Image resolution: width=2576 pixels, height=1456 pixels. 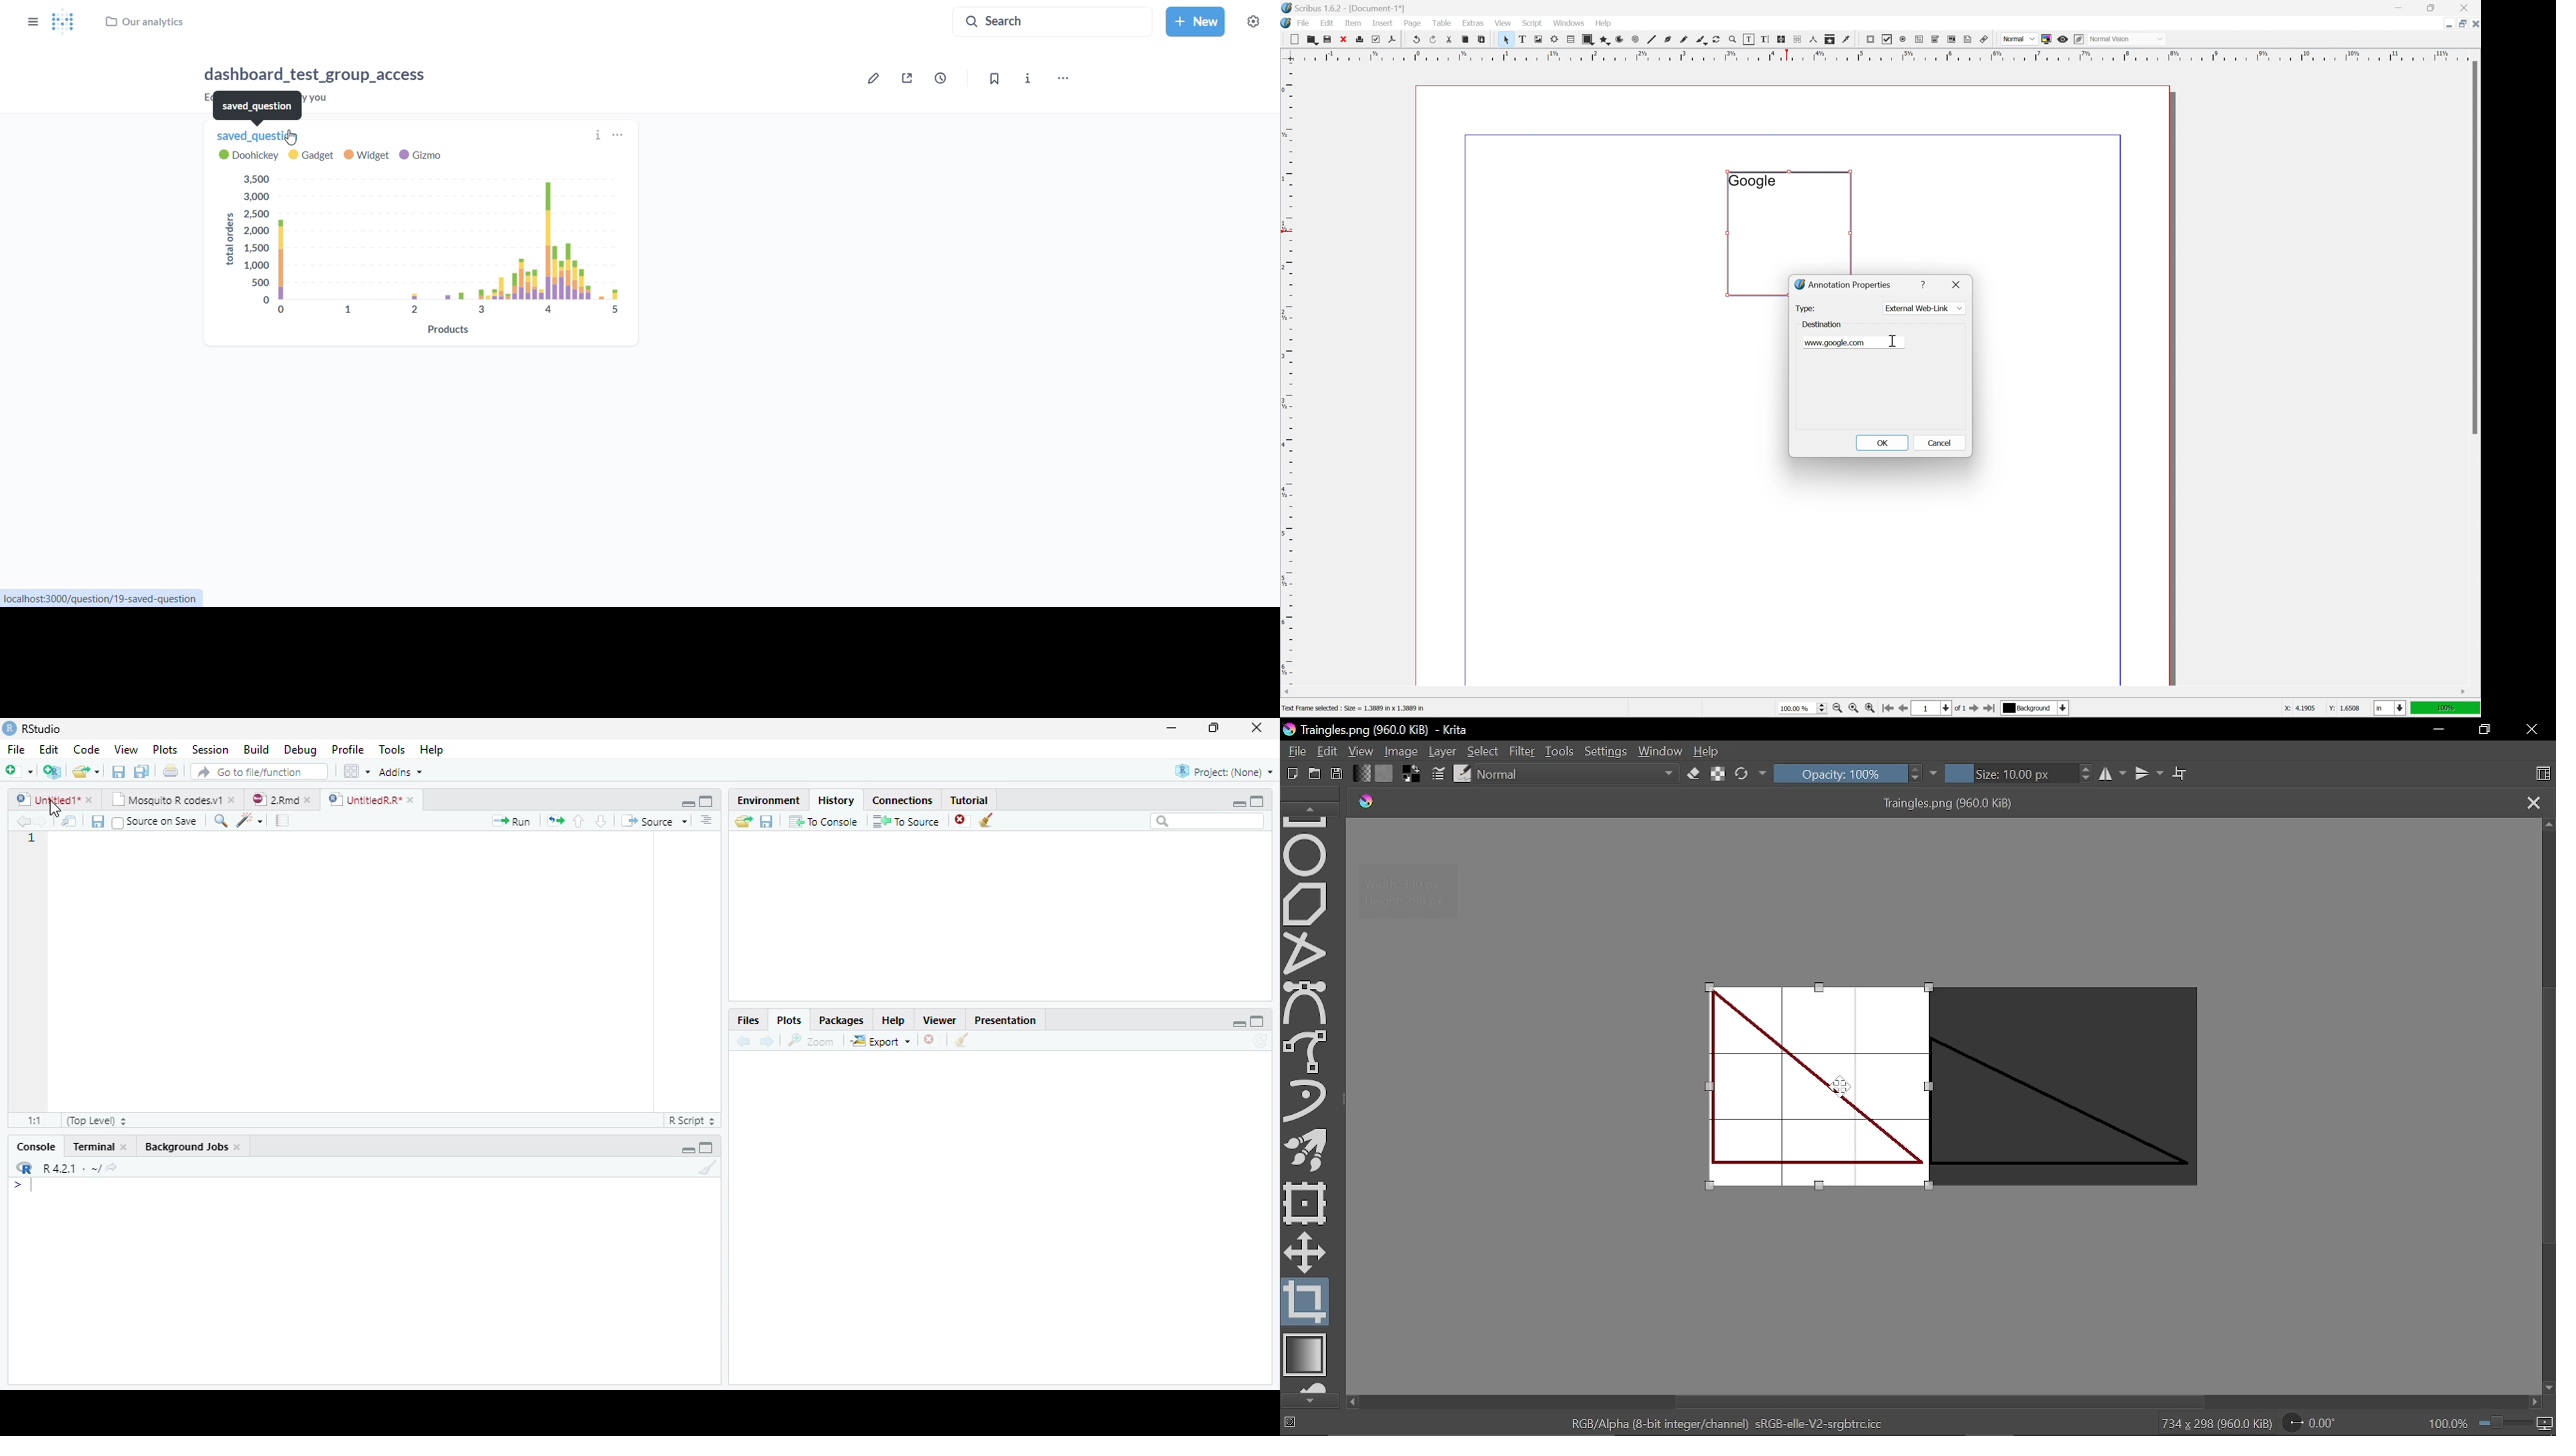 I want to click on Open an existing file, so click(x=86, y=771).